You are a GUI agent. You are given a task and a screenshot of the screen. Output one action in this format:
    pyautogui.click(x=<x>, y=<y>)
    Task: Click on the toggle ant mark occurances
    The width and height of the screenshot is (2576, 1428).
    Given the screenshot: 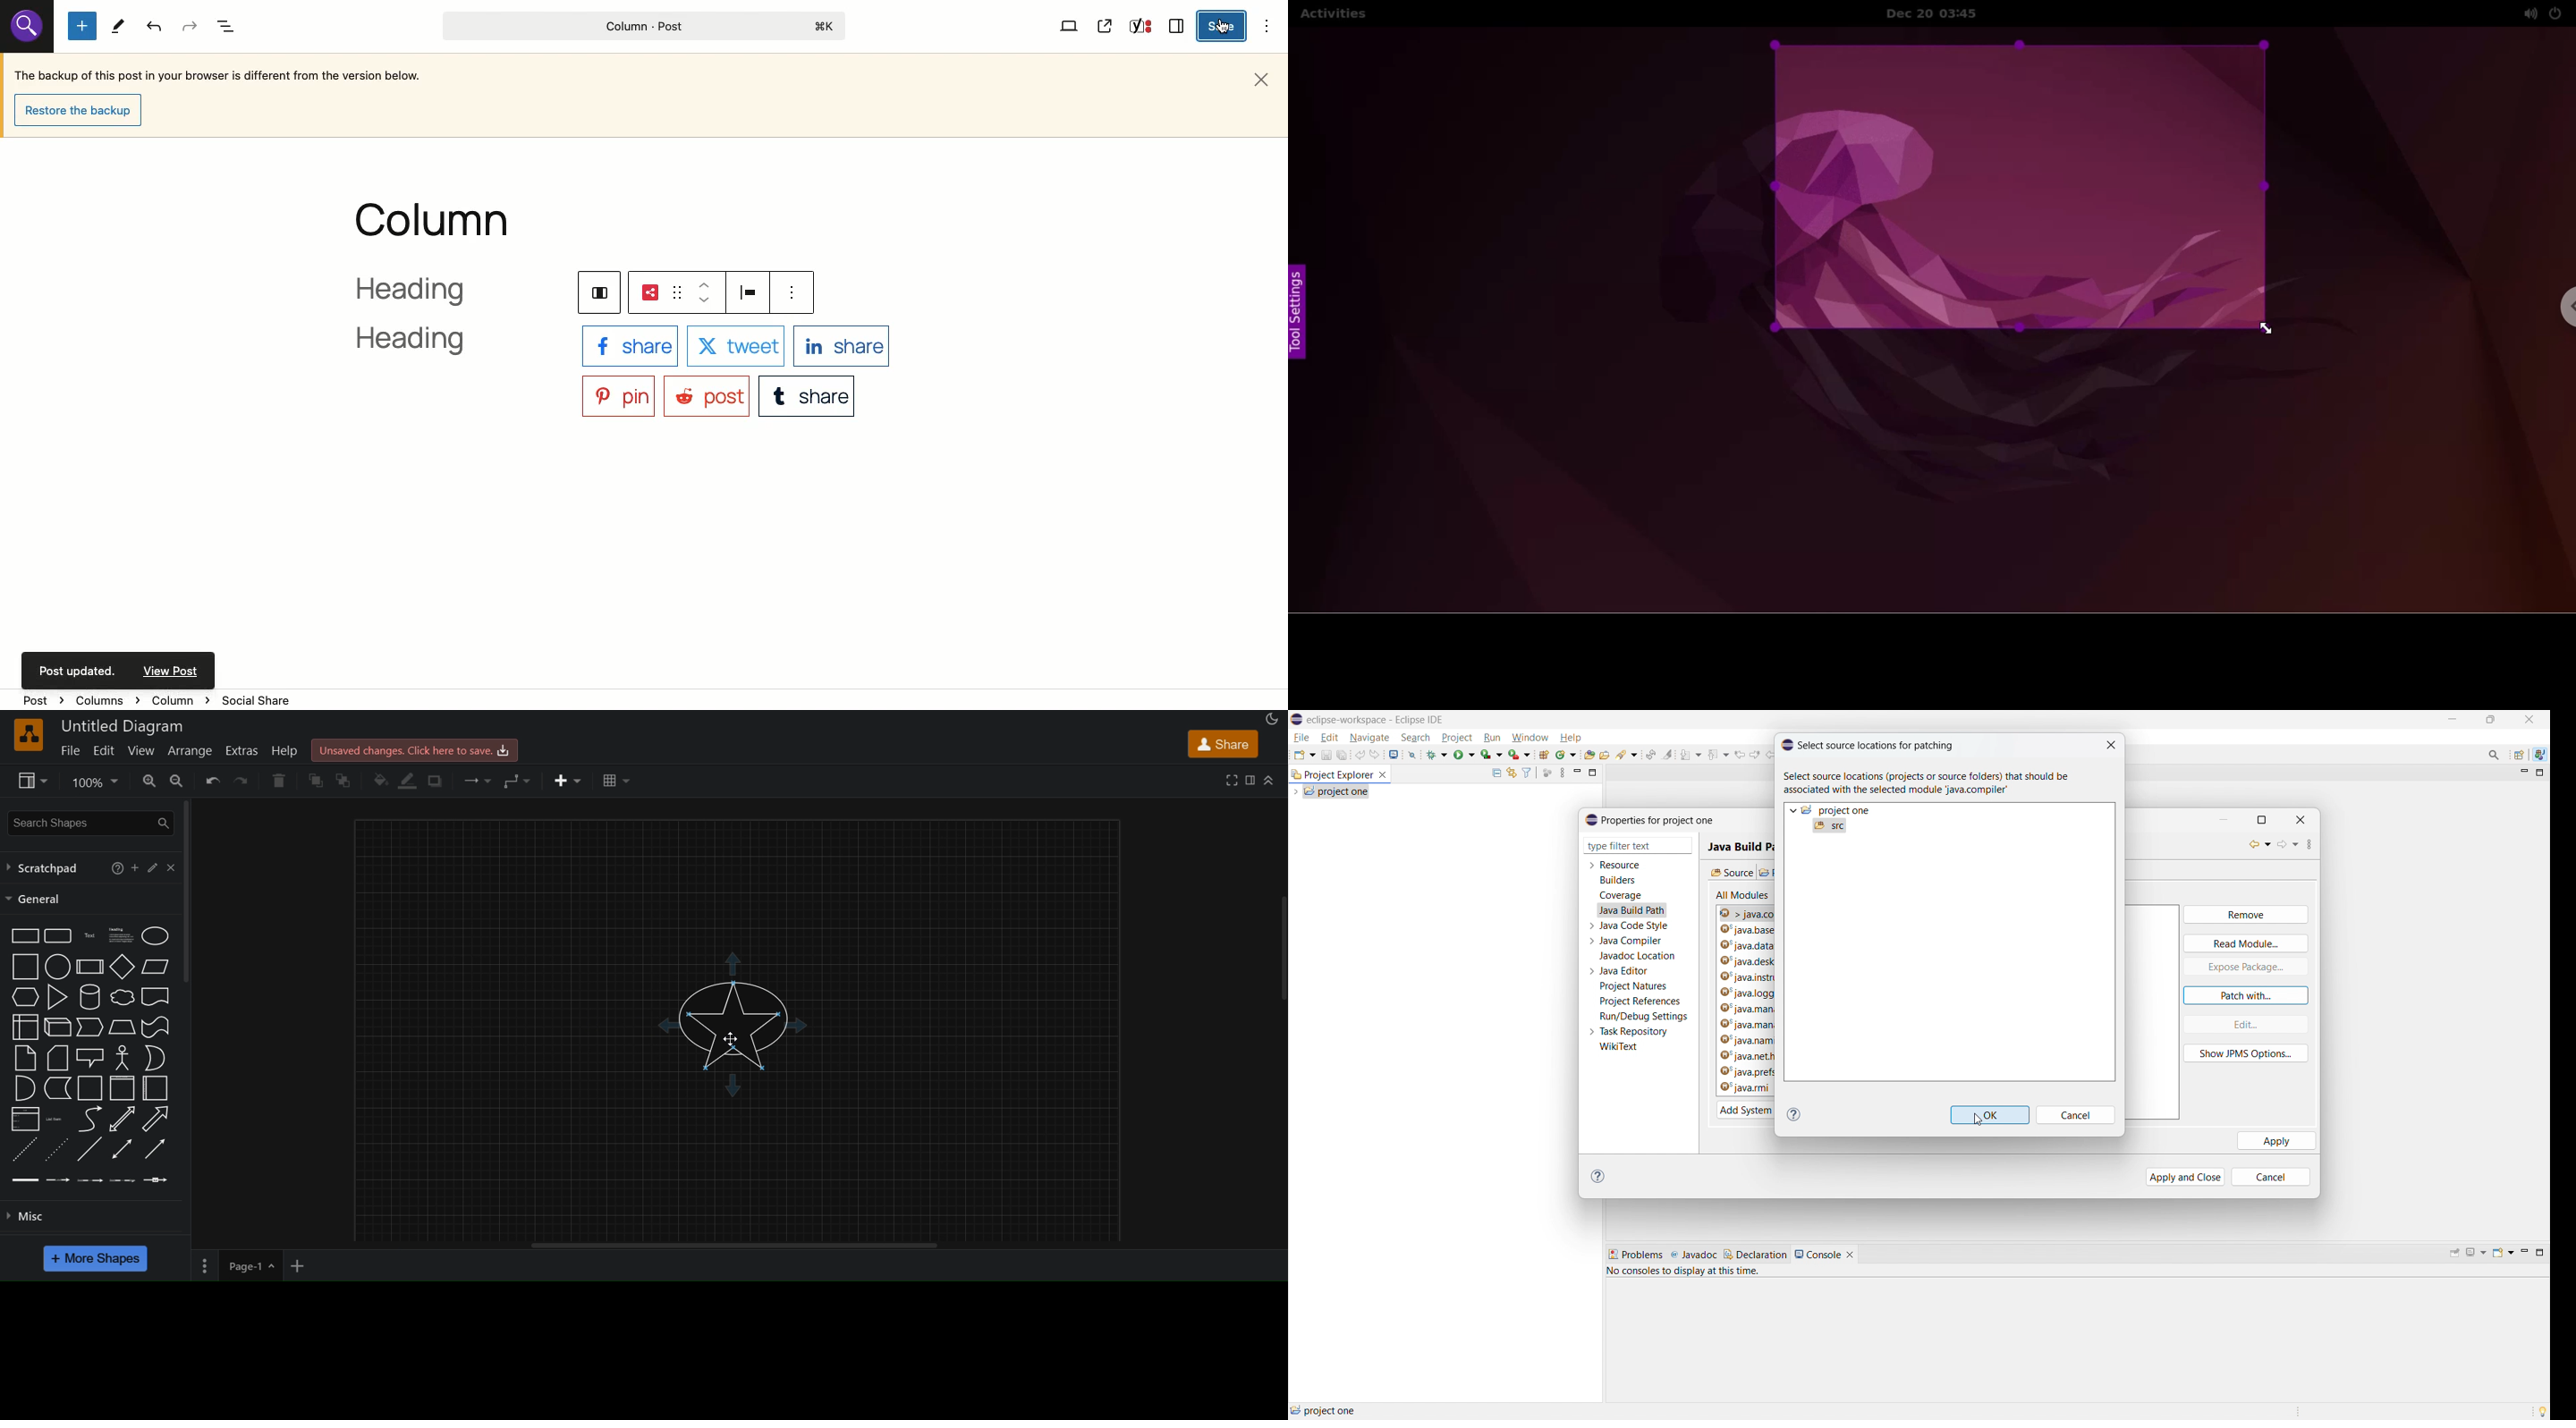 What is the action you would take?
    pyautogui.click(x=1668, y=754)
    